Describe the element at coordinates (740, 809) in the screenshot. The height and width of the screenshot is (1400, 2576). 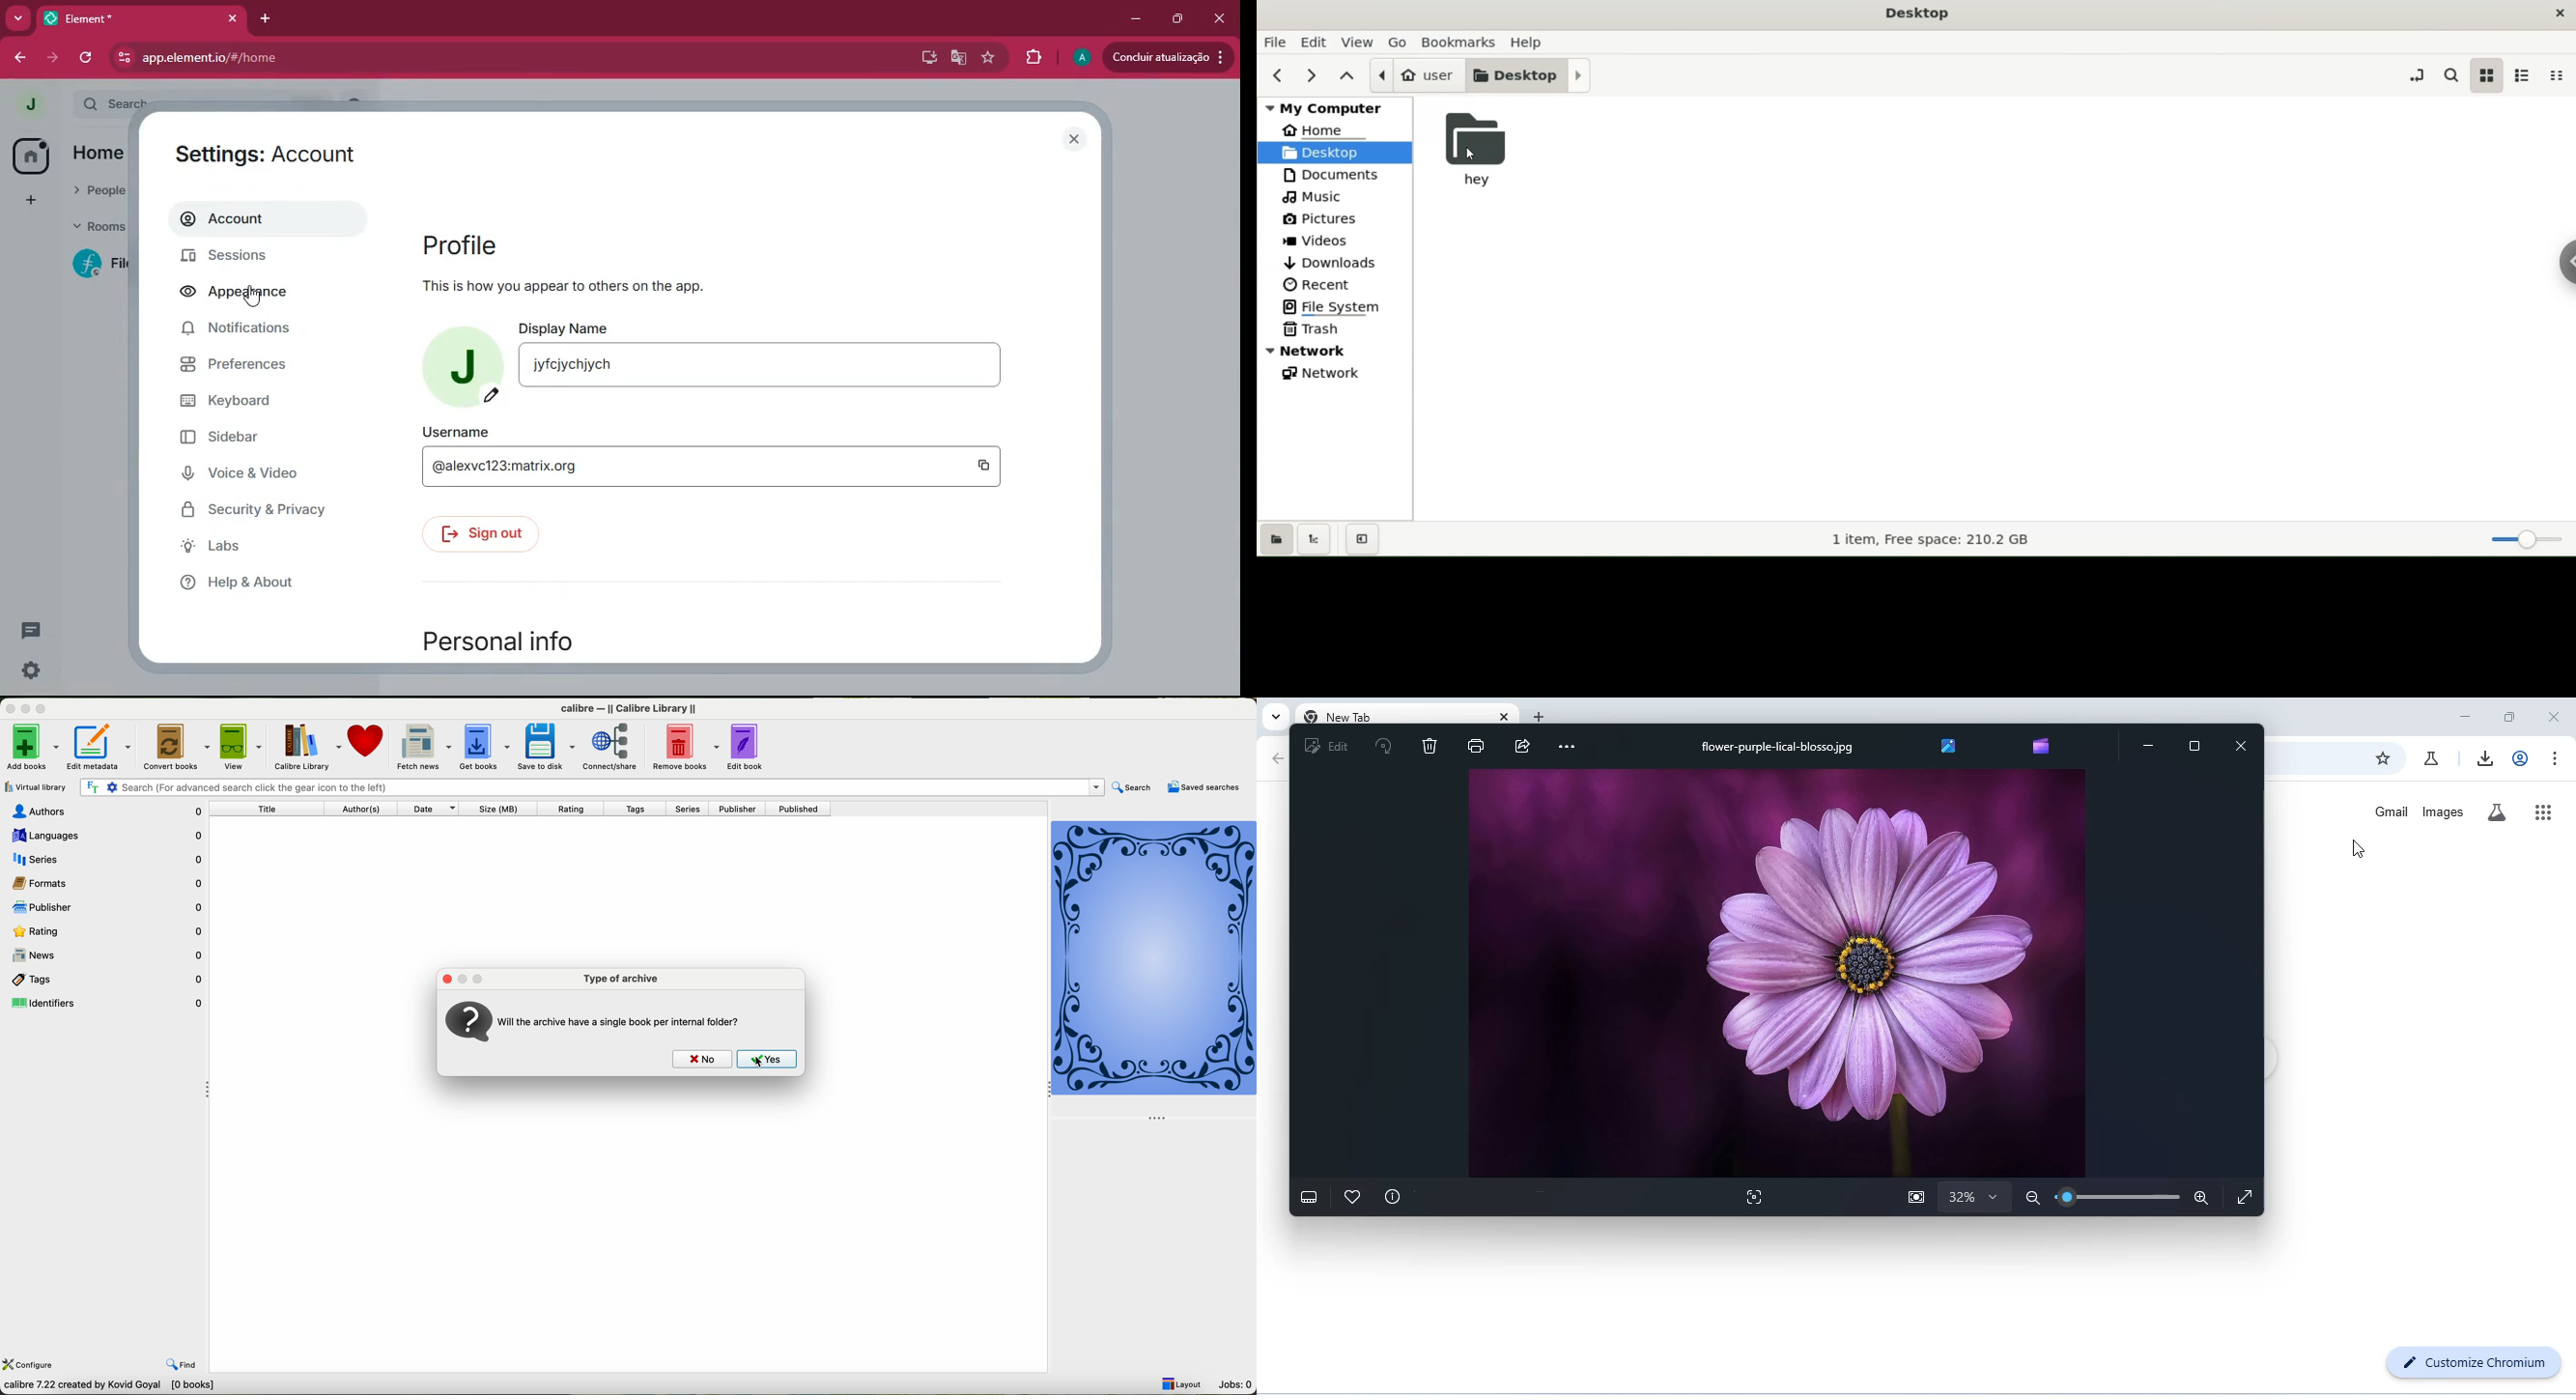
I see `publisher` at that location.